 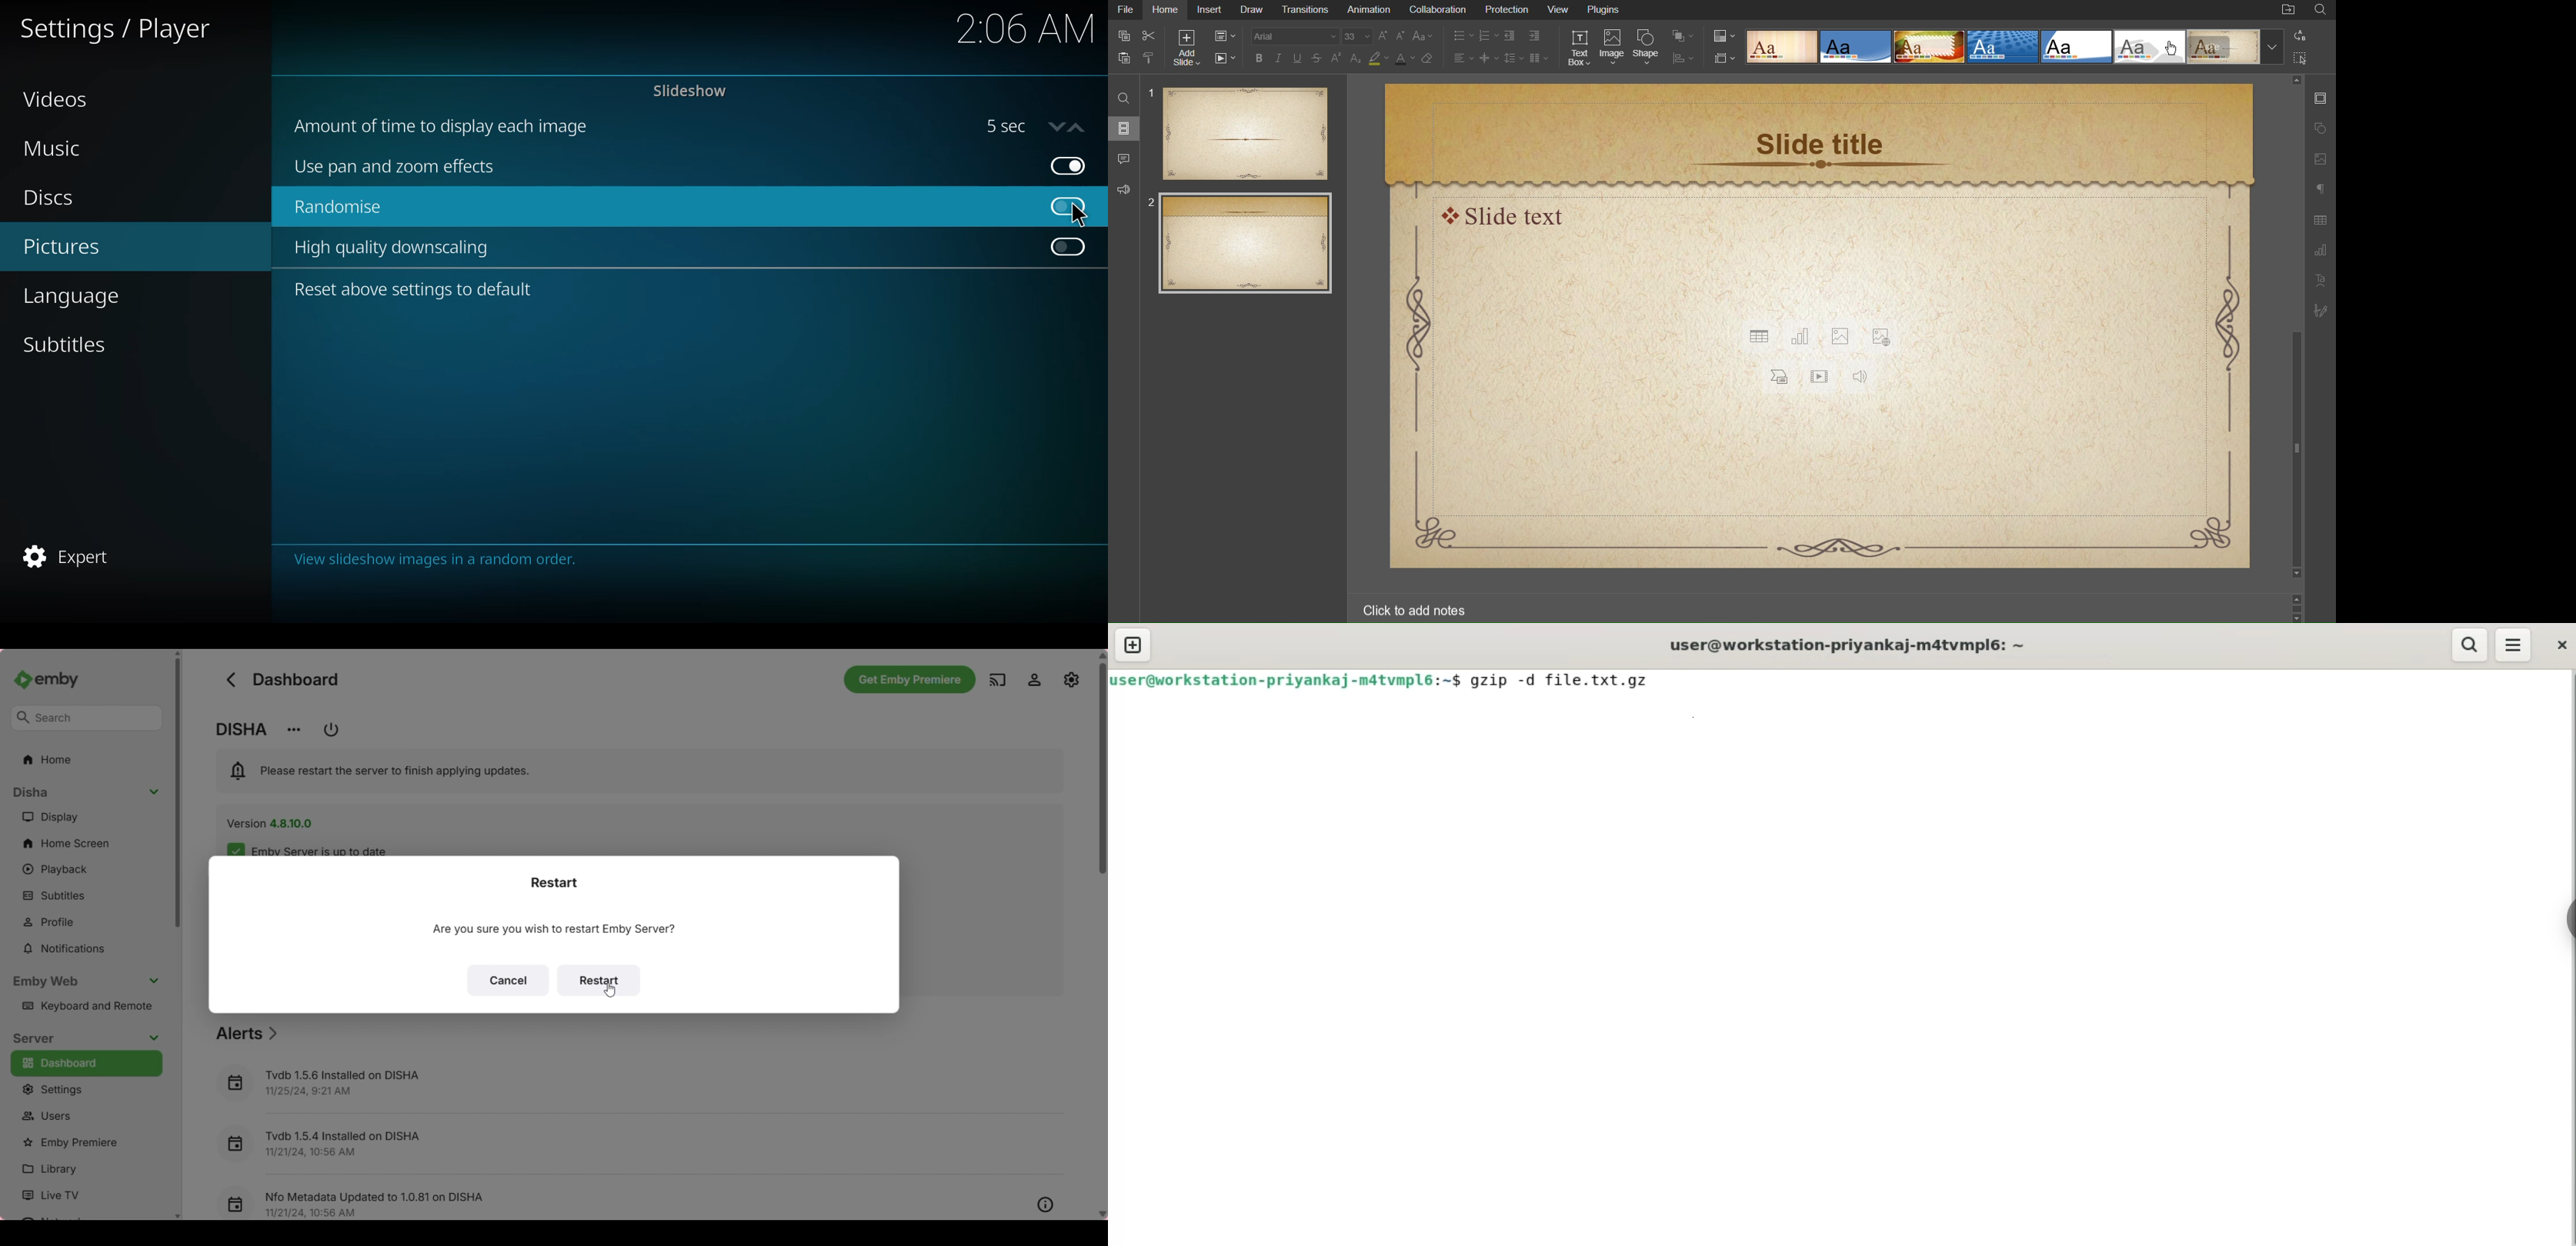 I want to click on Recent alert, so click(x=636, y=1084).